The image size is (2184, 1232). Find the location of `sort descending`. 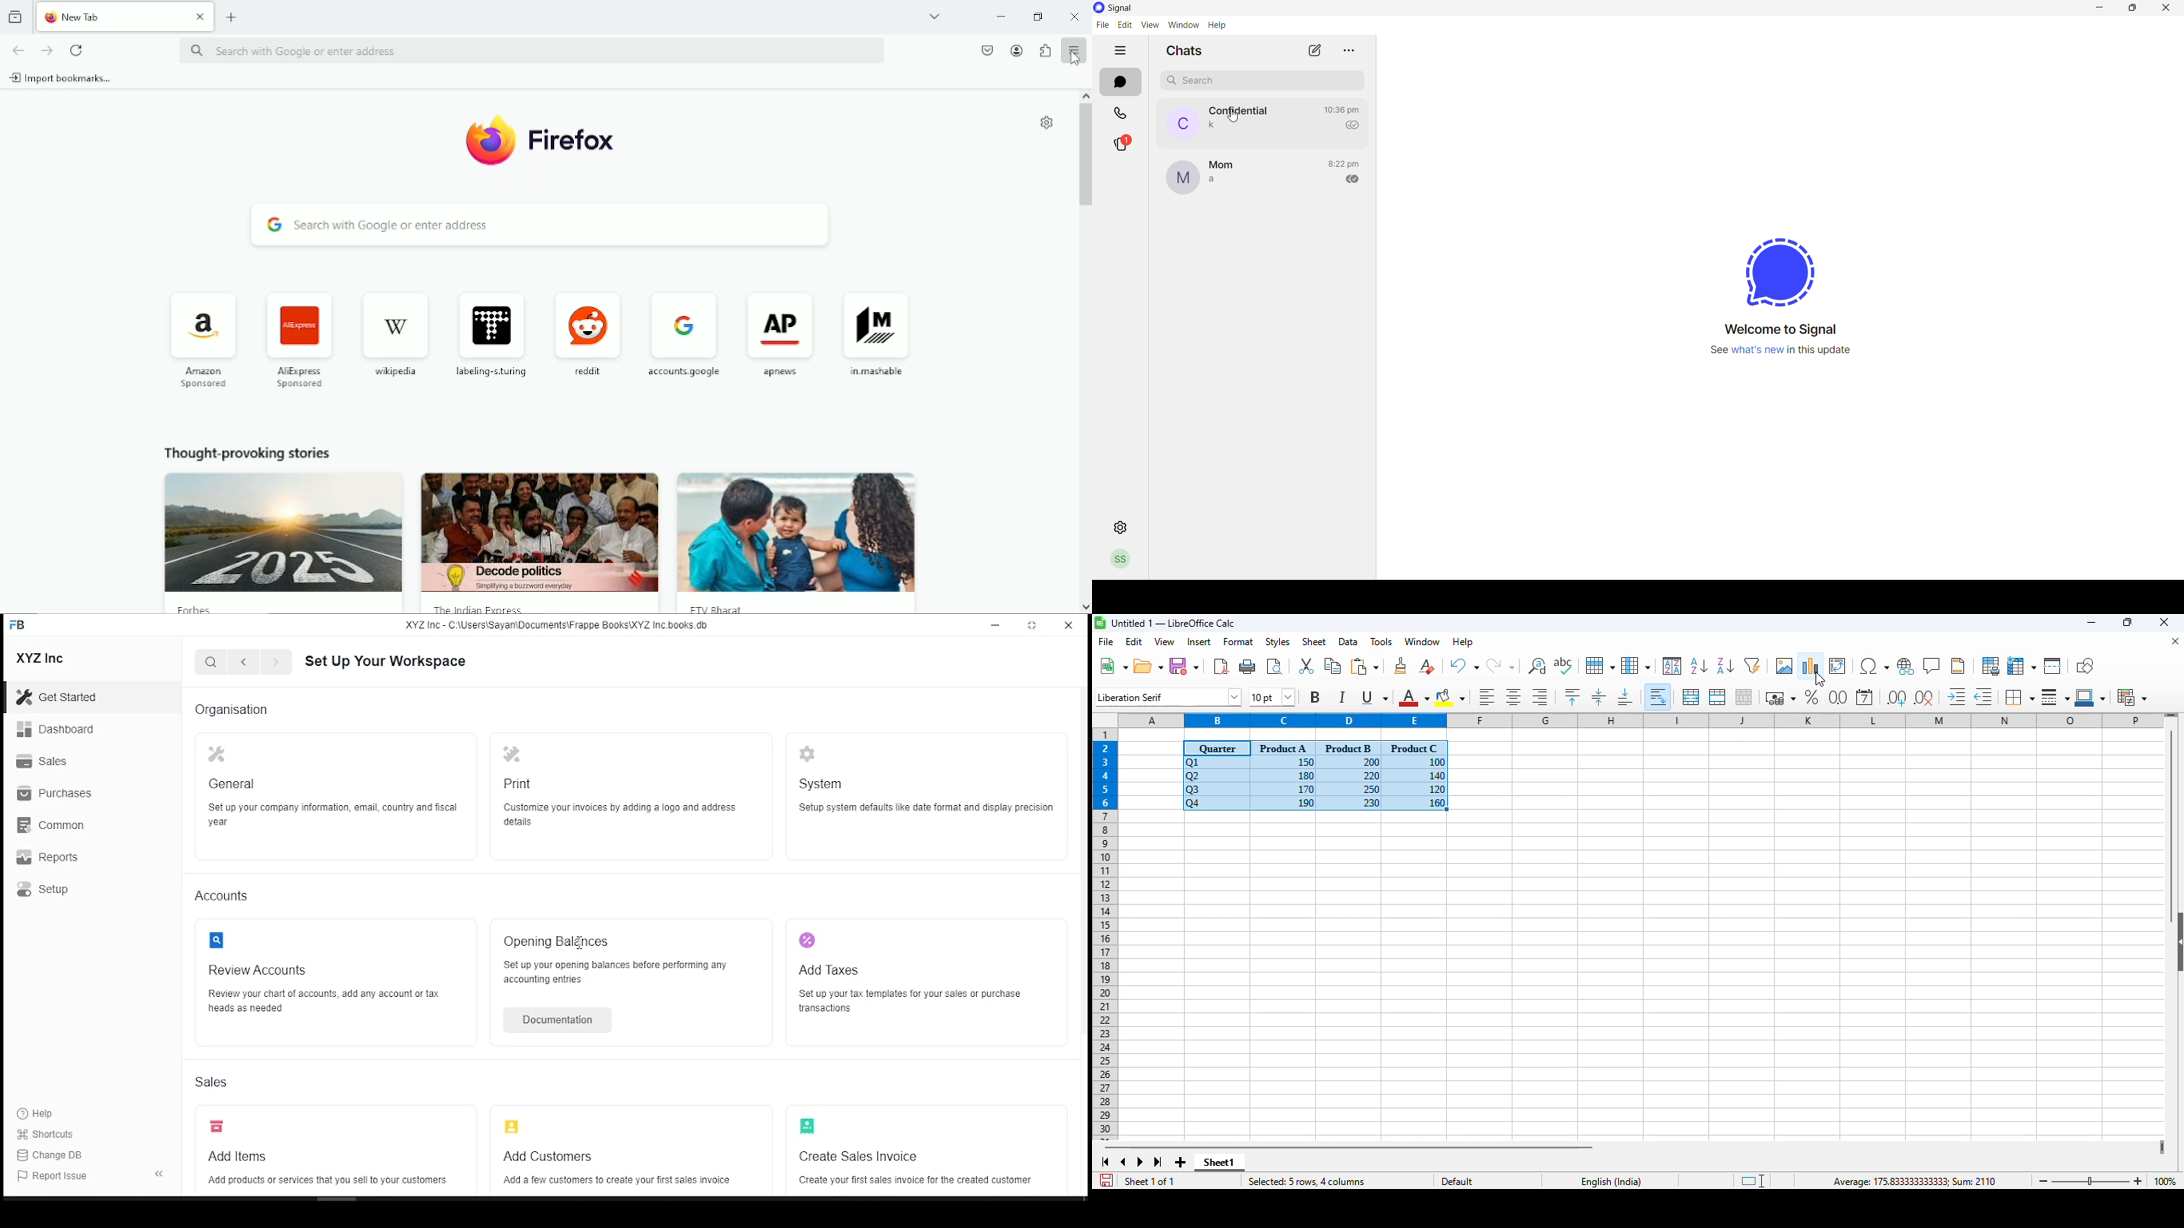

sort descending is located at coordinates (1726, 666).